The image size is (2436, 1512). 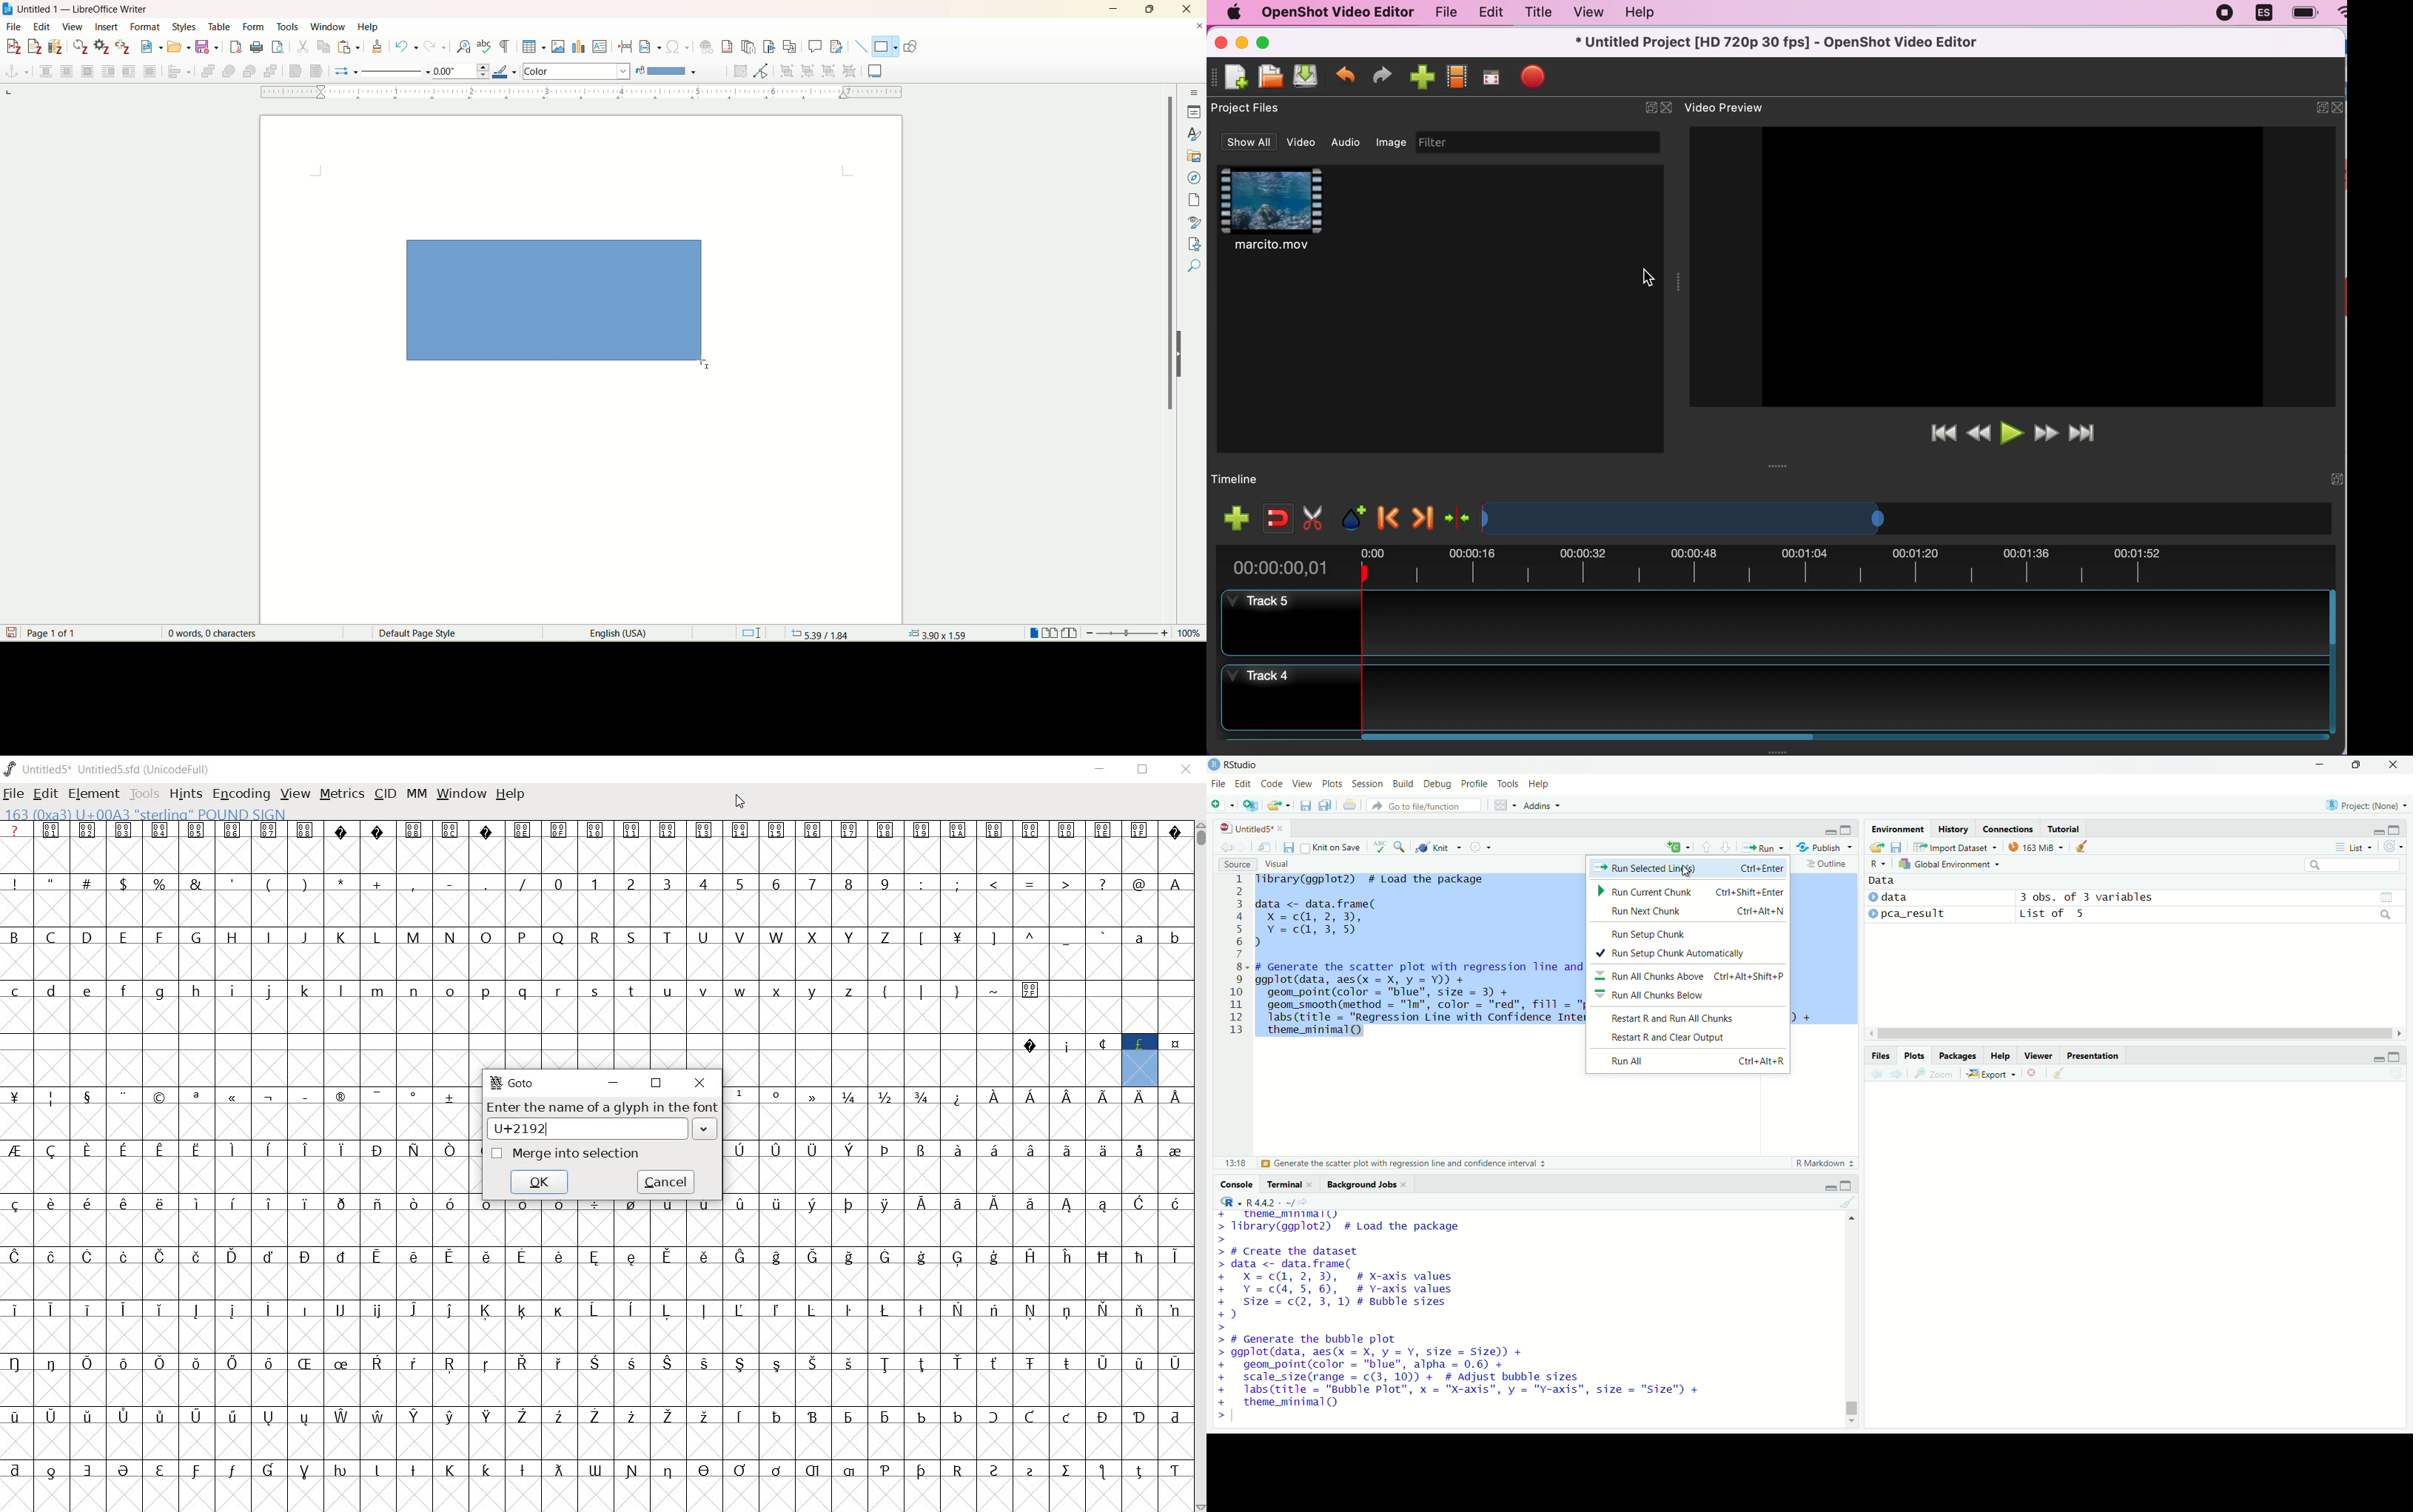 What do you see at coordinates (1228, 1202) in the screenshot?
I see `R` at bounding box center [1228, 1202].